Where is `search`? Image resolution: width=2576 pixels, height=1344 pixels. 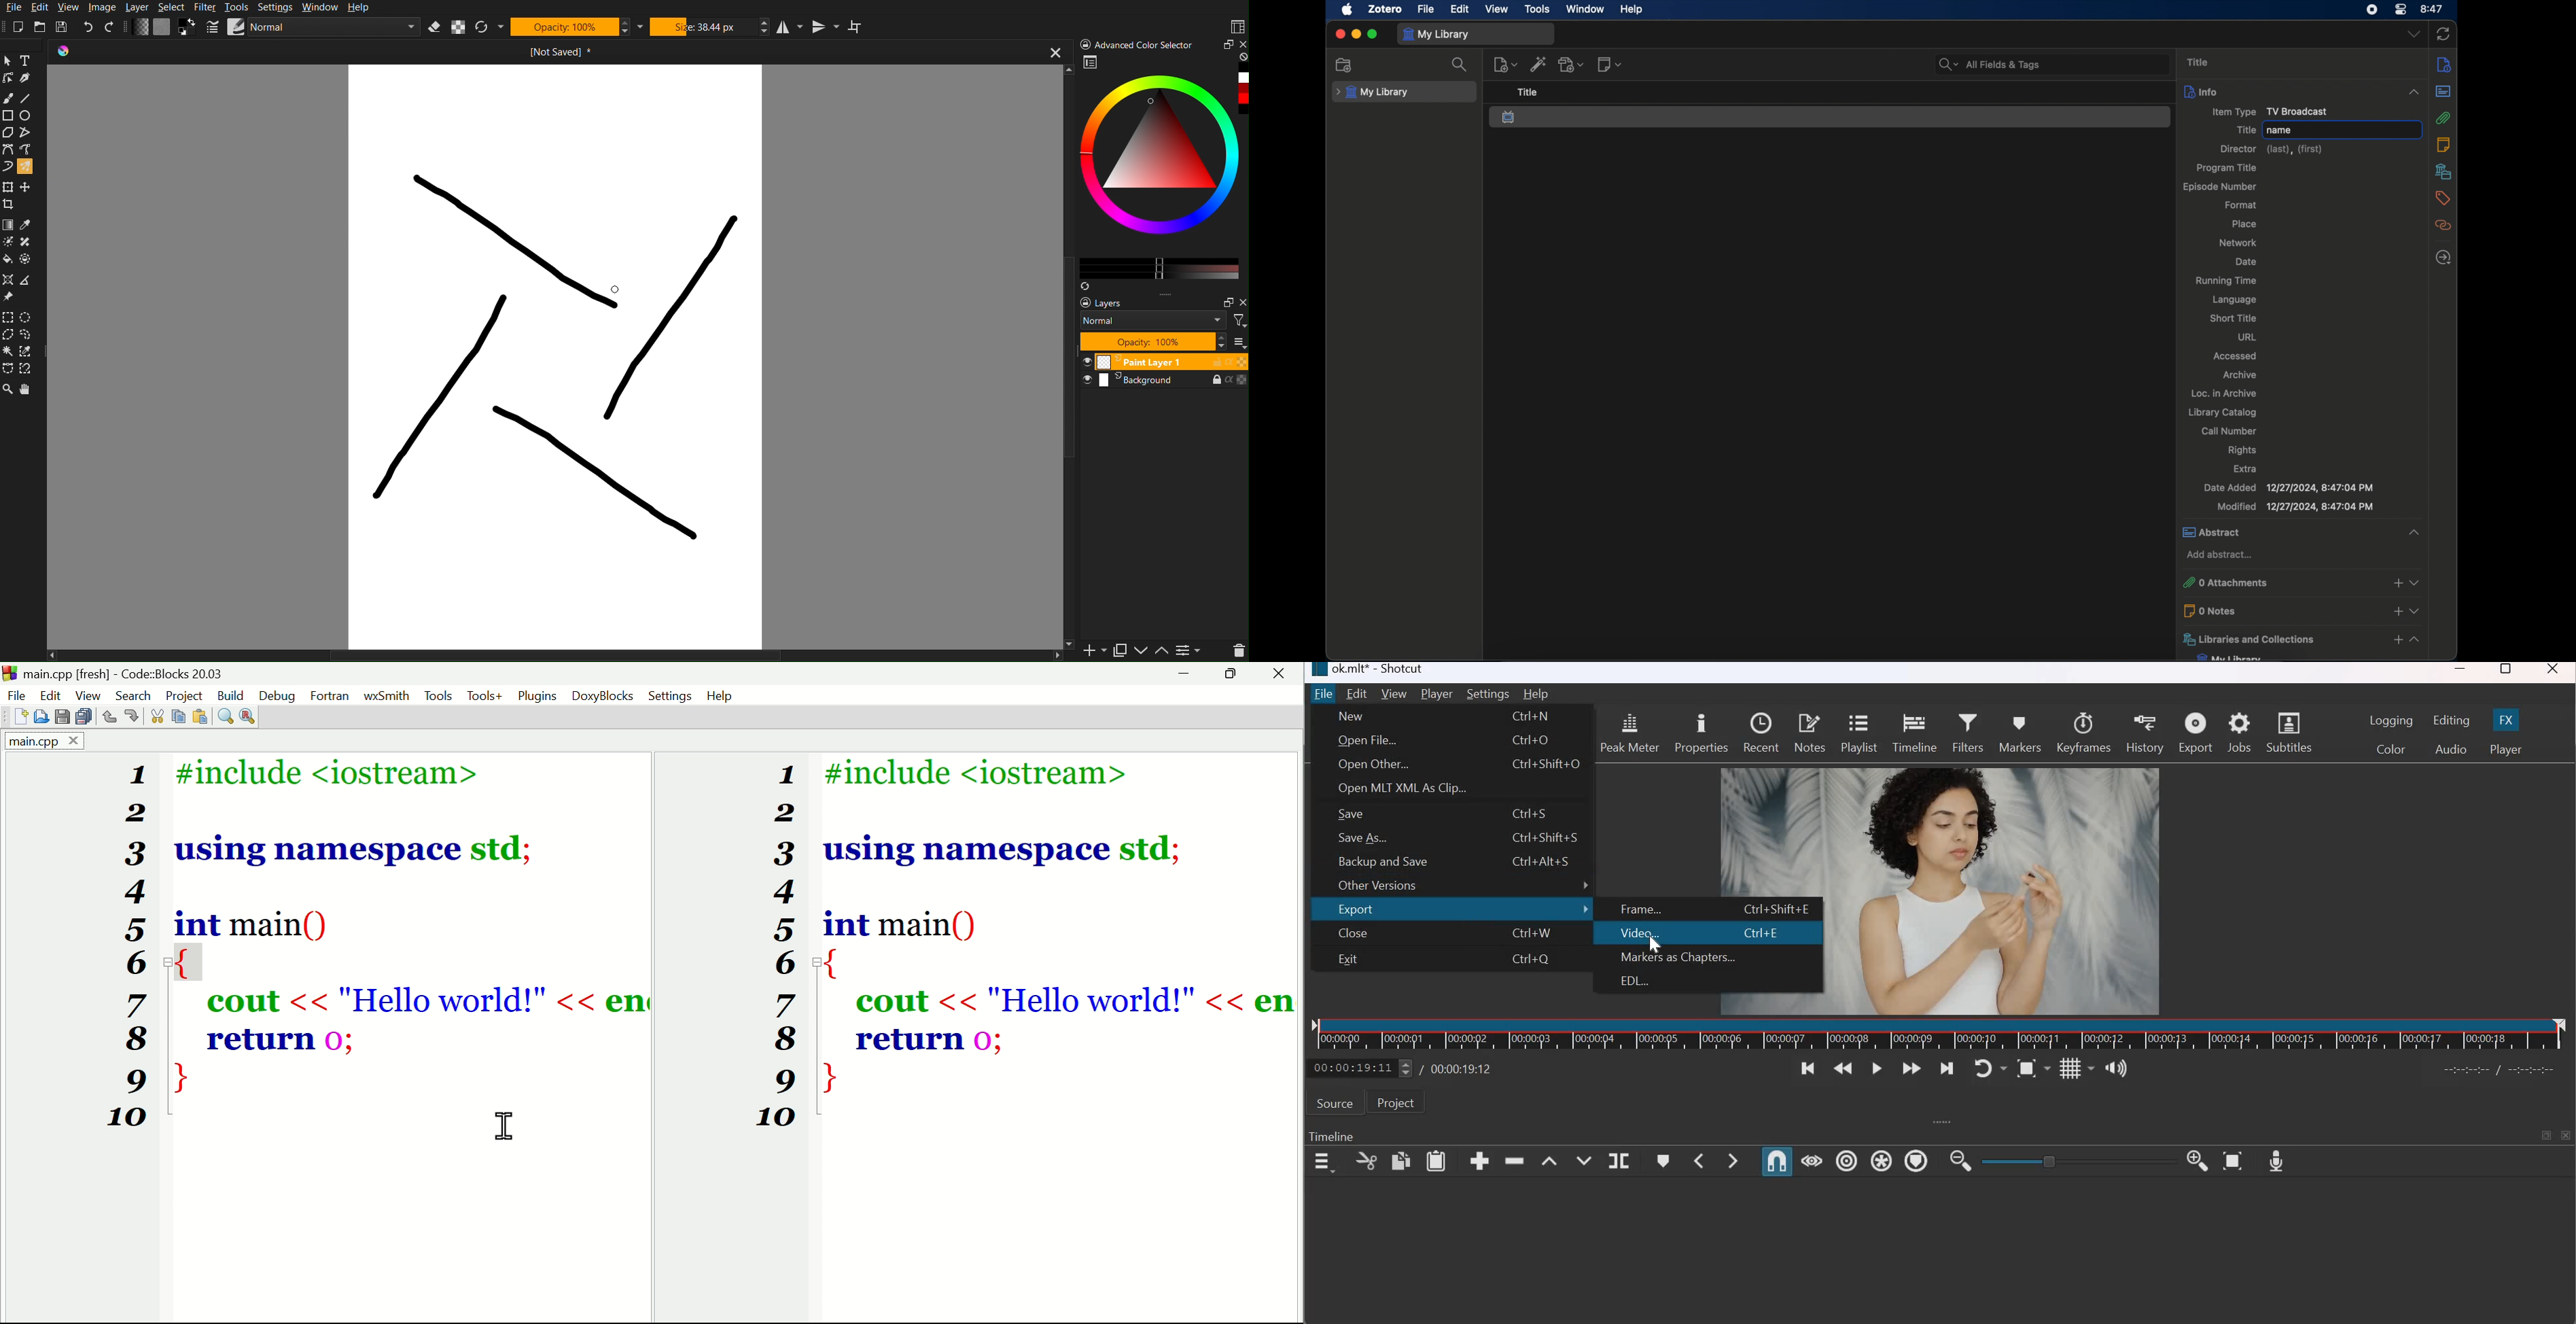 search is located at coordinates (1461, 64).